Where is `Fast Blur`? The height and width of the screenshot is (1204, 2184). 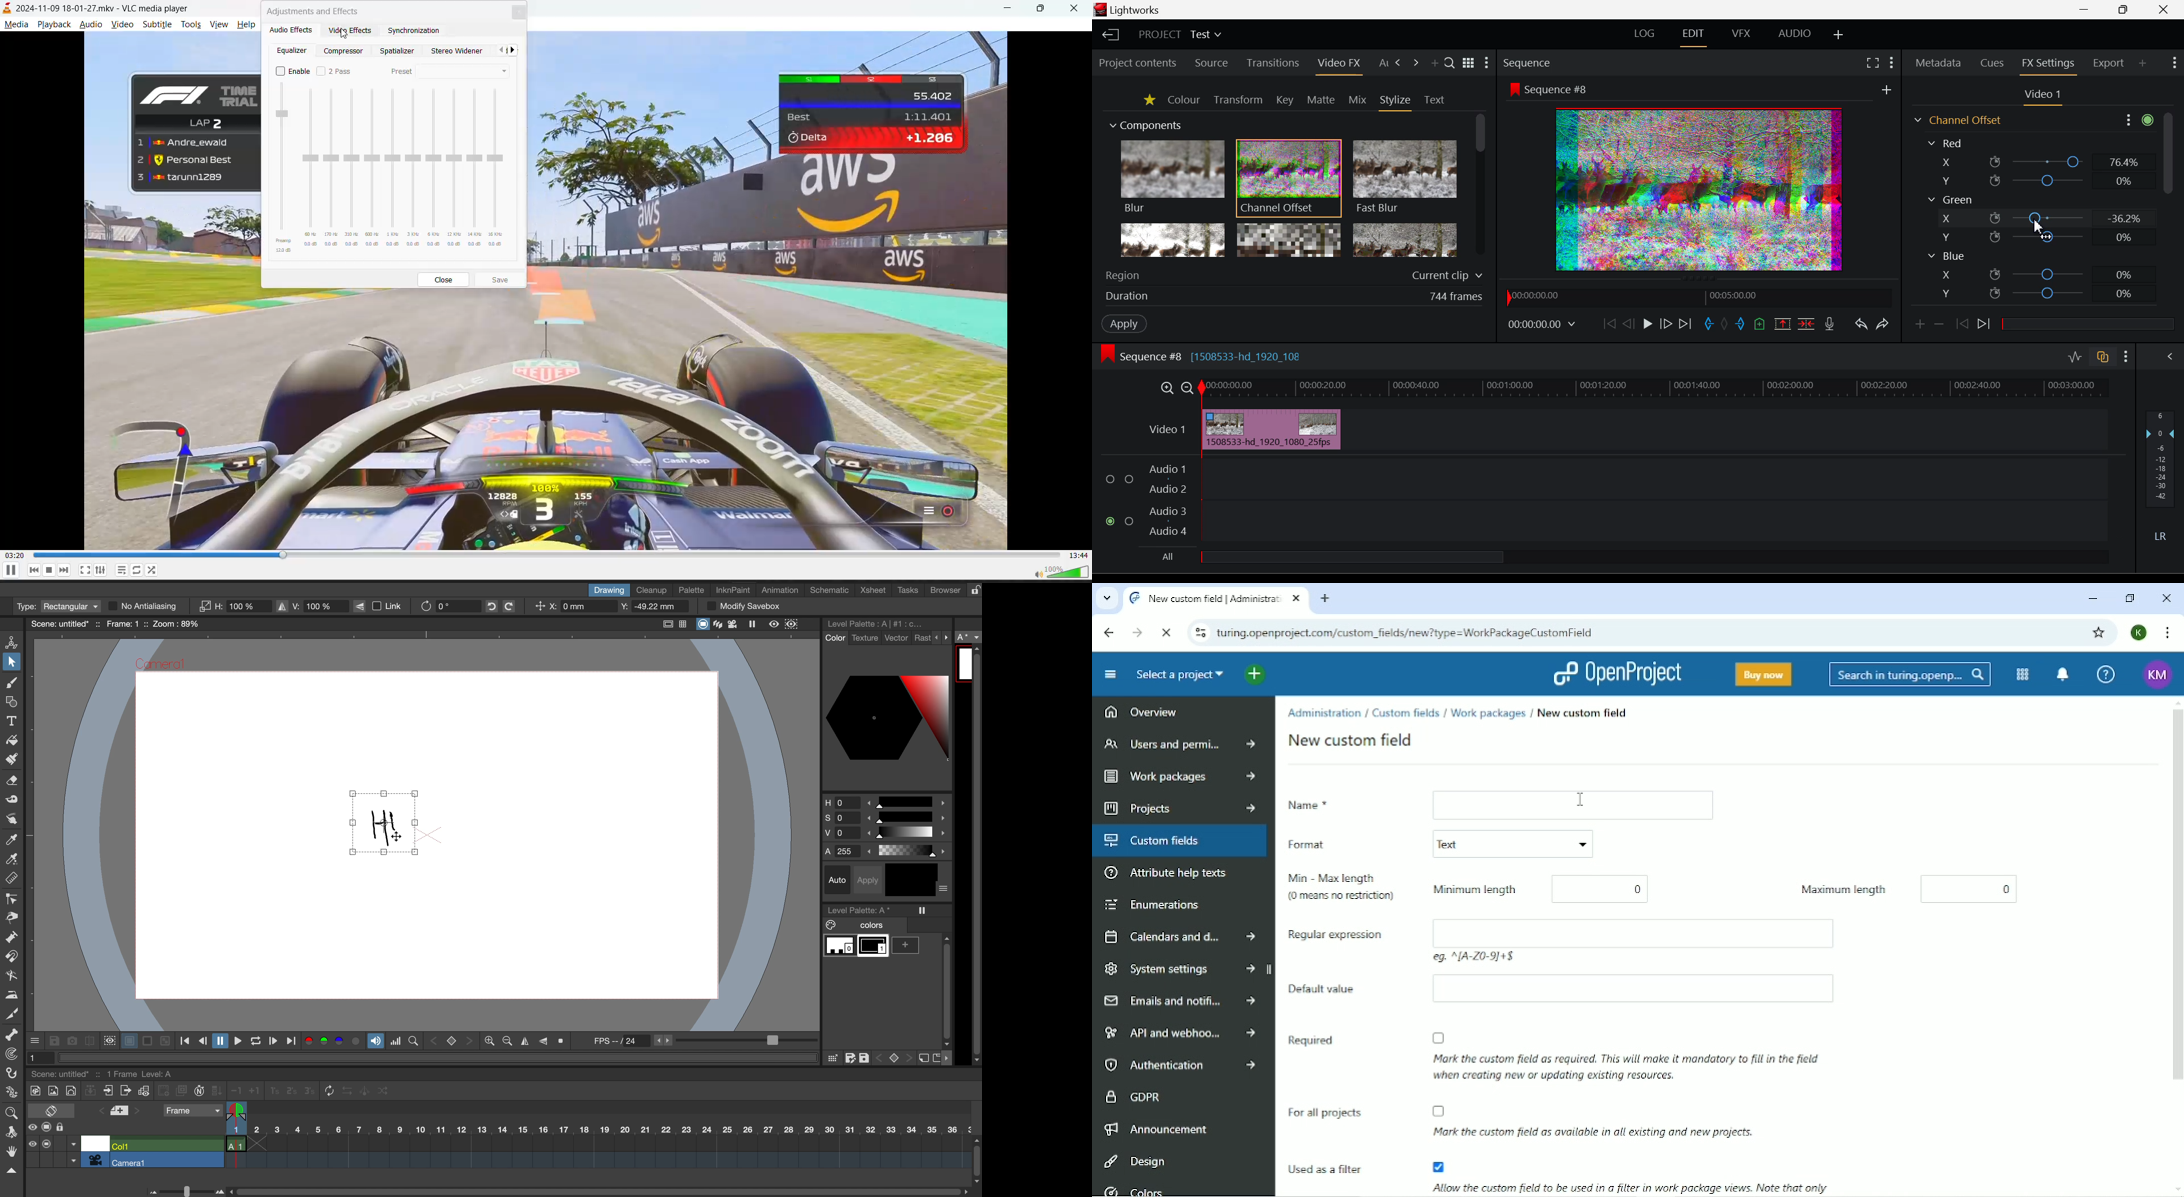 Fast Blur is located at coordinates (1405, 177).